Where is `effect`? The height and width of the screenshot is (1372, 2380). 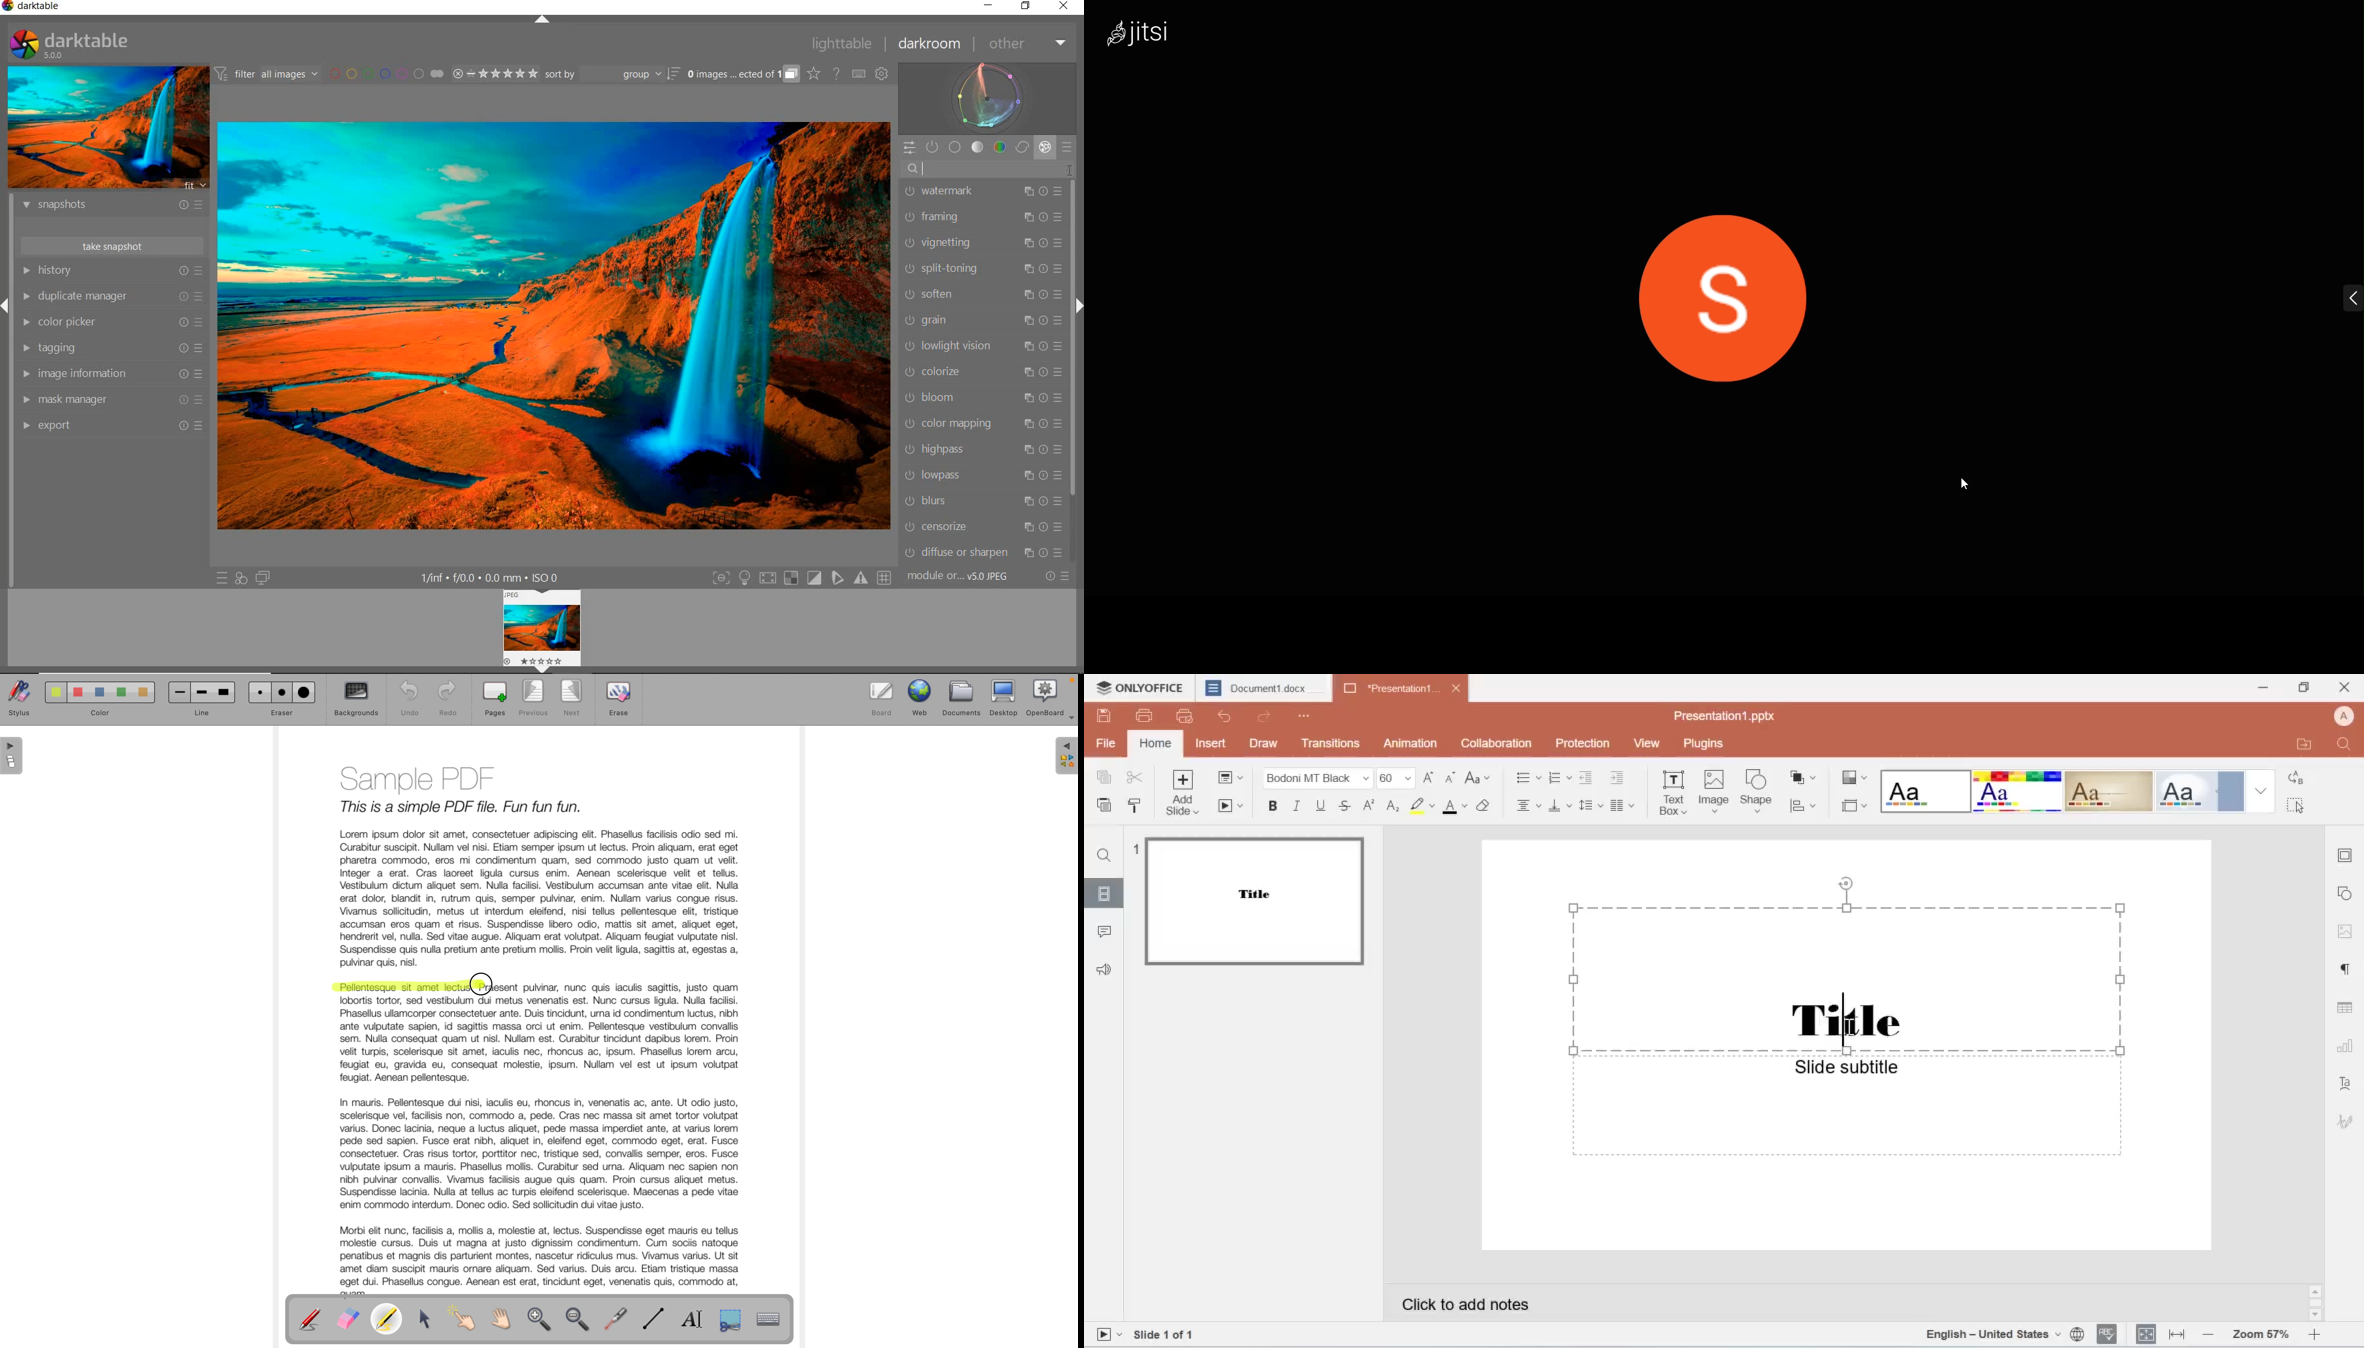 effect is located at coordinates (1043, 147).